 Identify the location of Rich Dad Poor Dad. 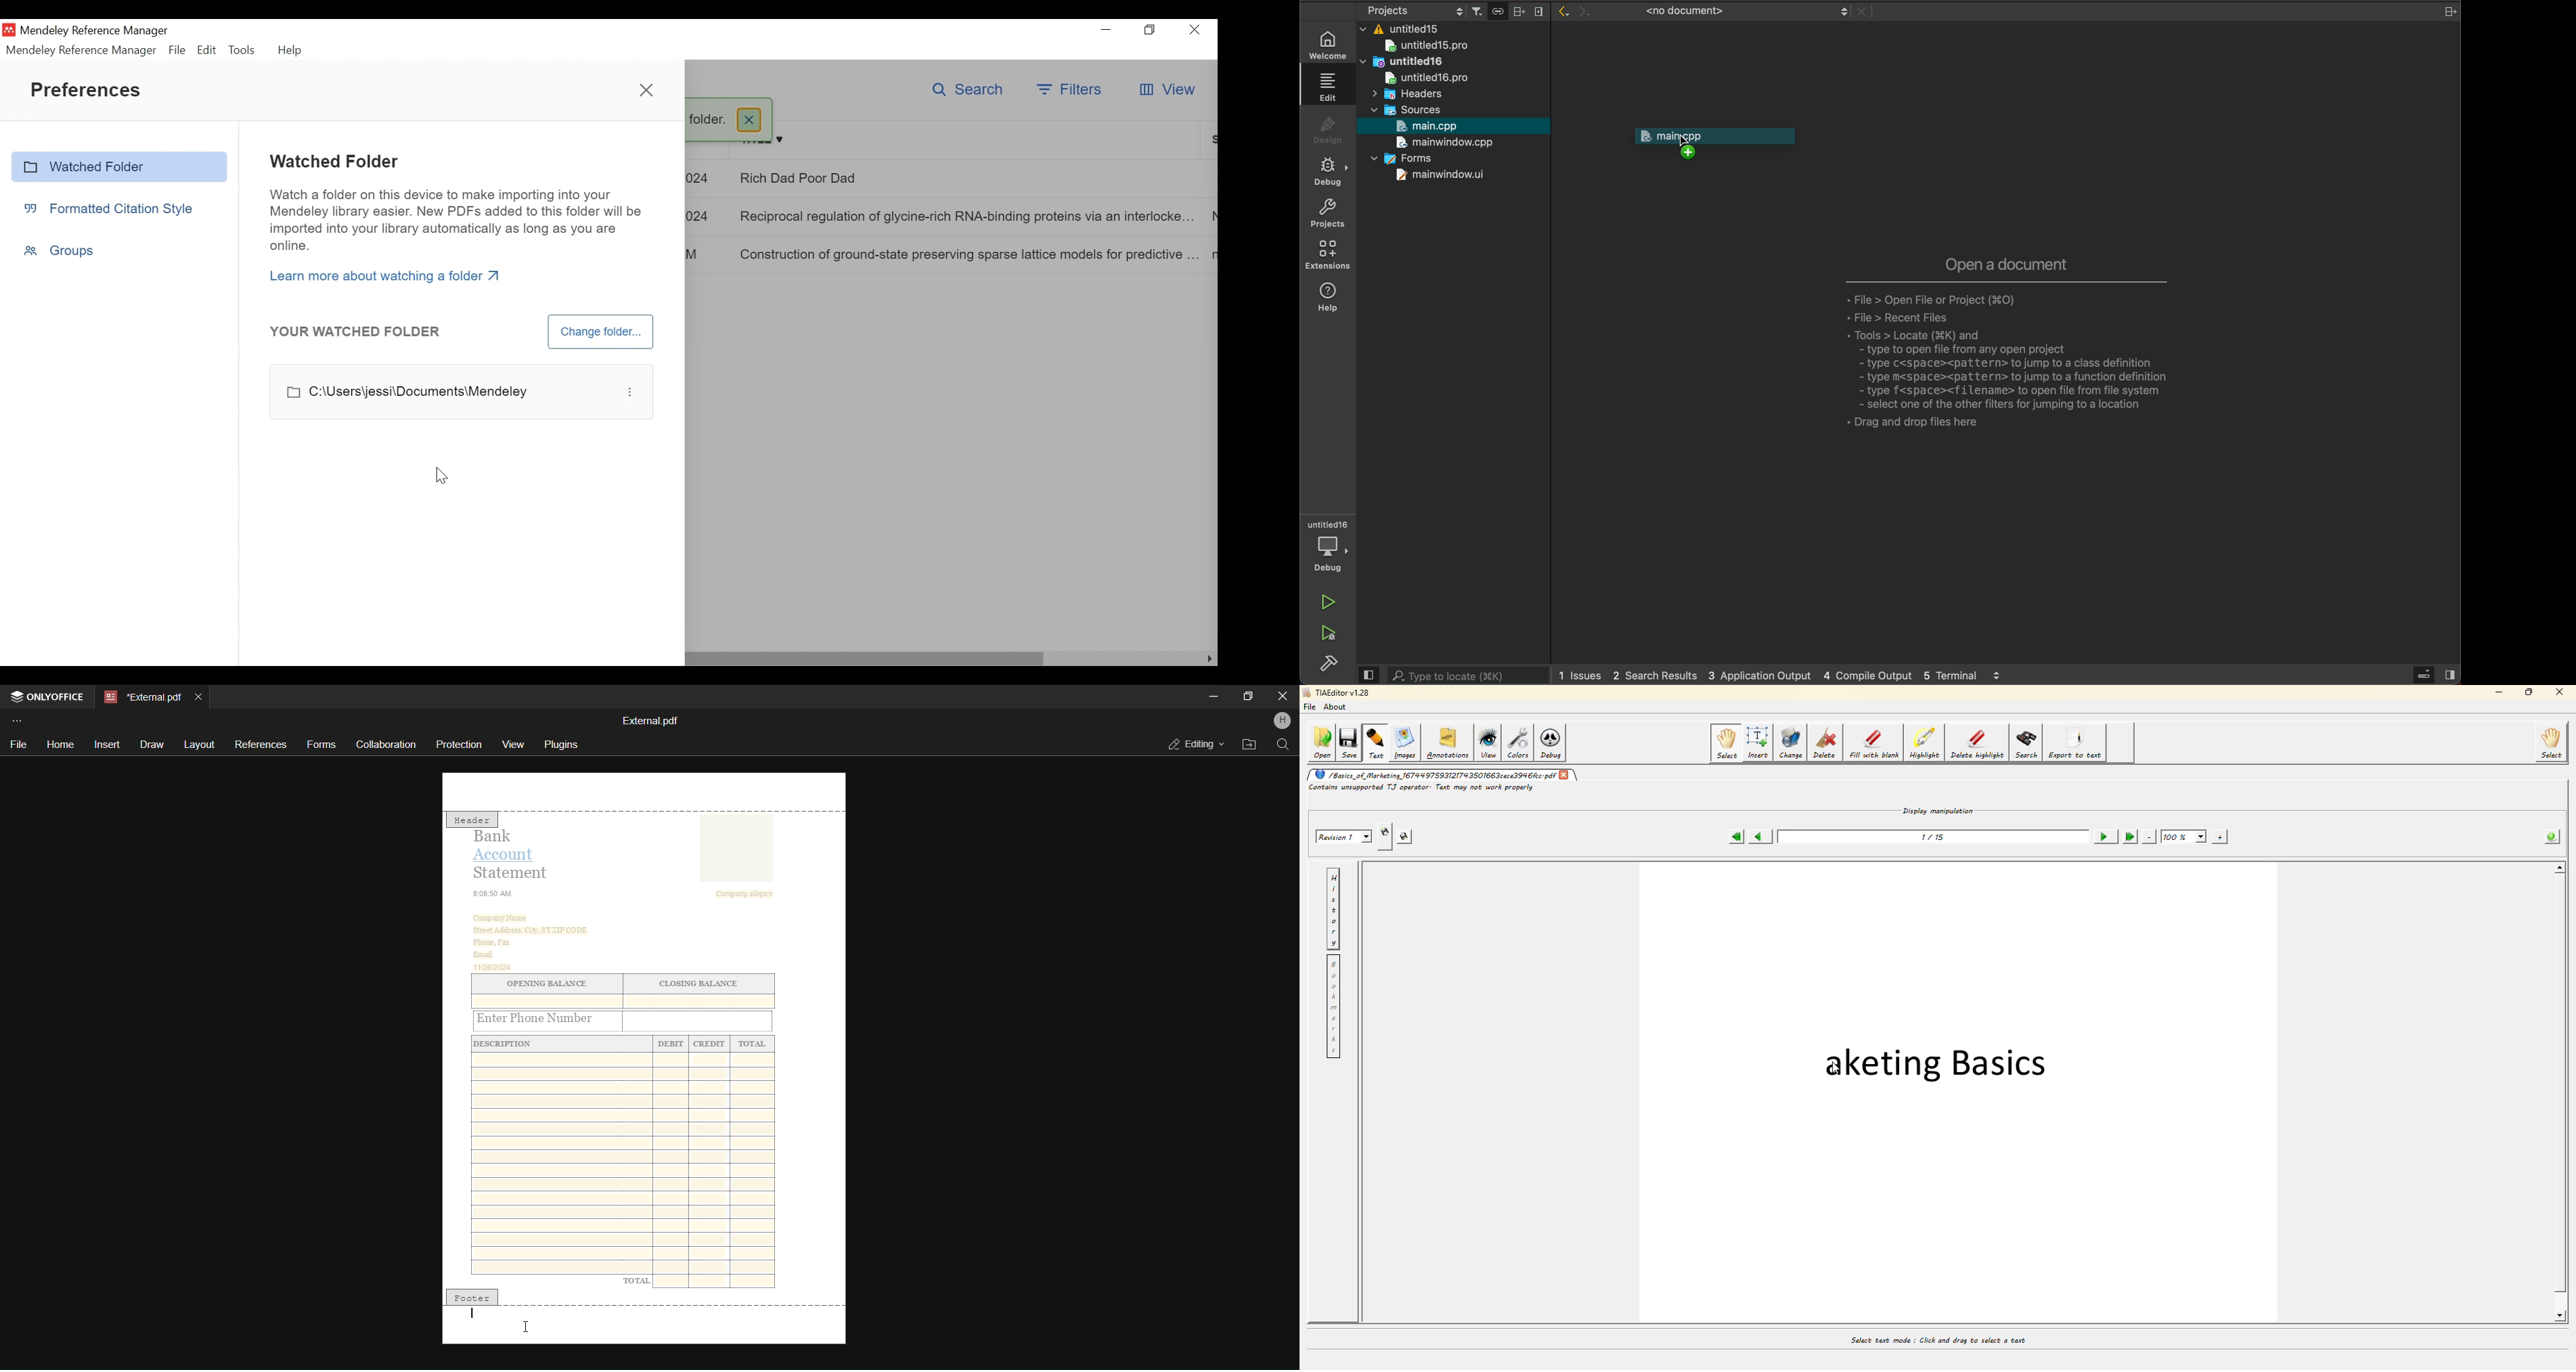
(871, 180).